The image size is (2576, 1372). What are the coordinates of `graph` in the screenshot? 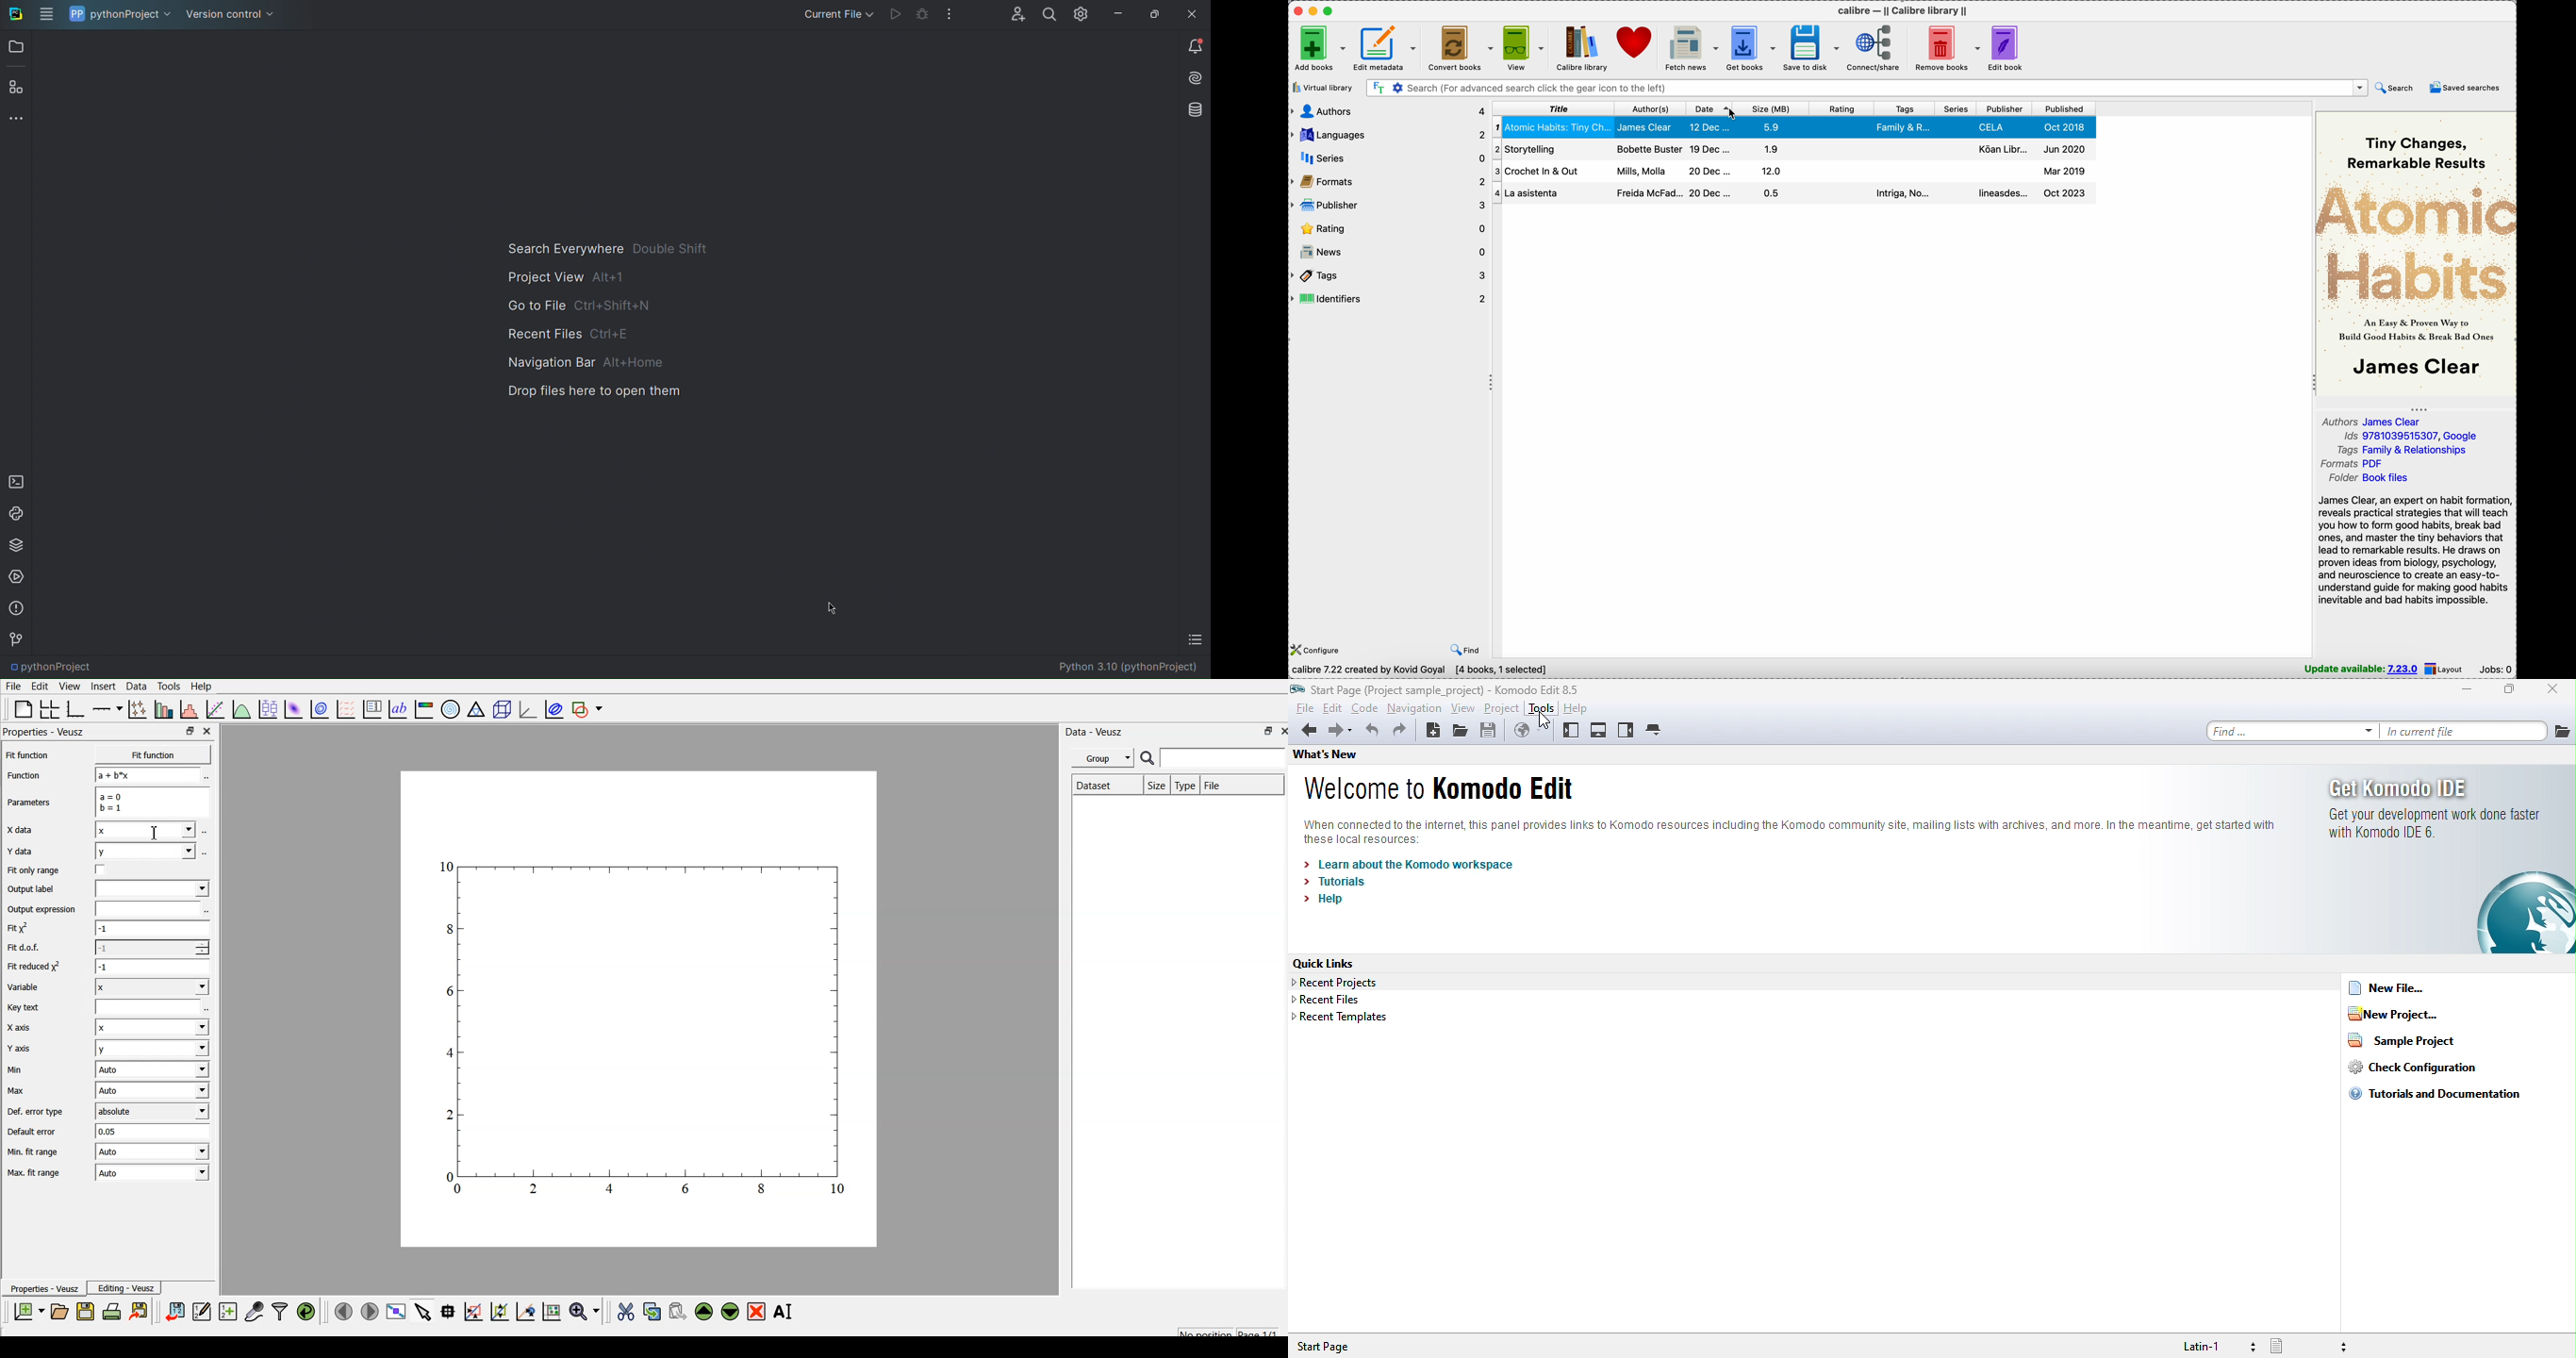 It's located at (643, 1030).